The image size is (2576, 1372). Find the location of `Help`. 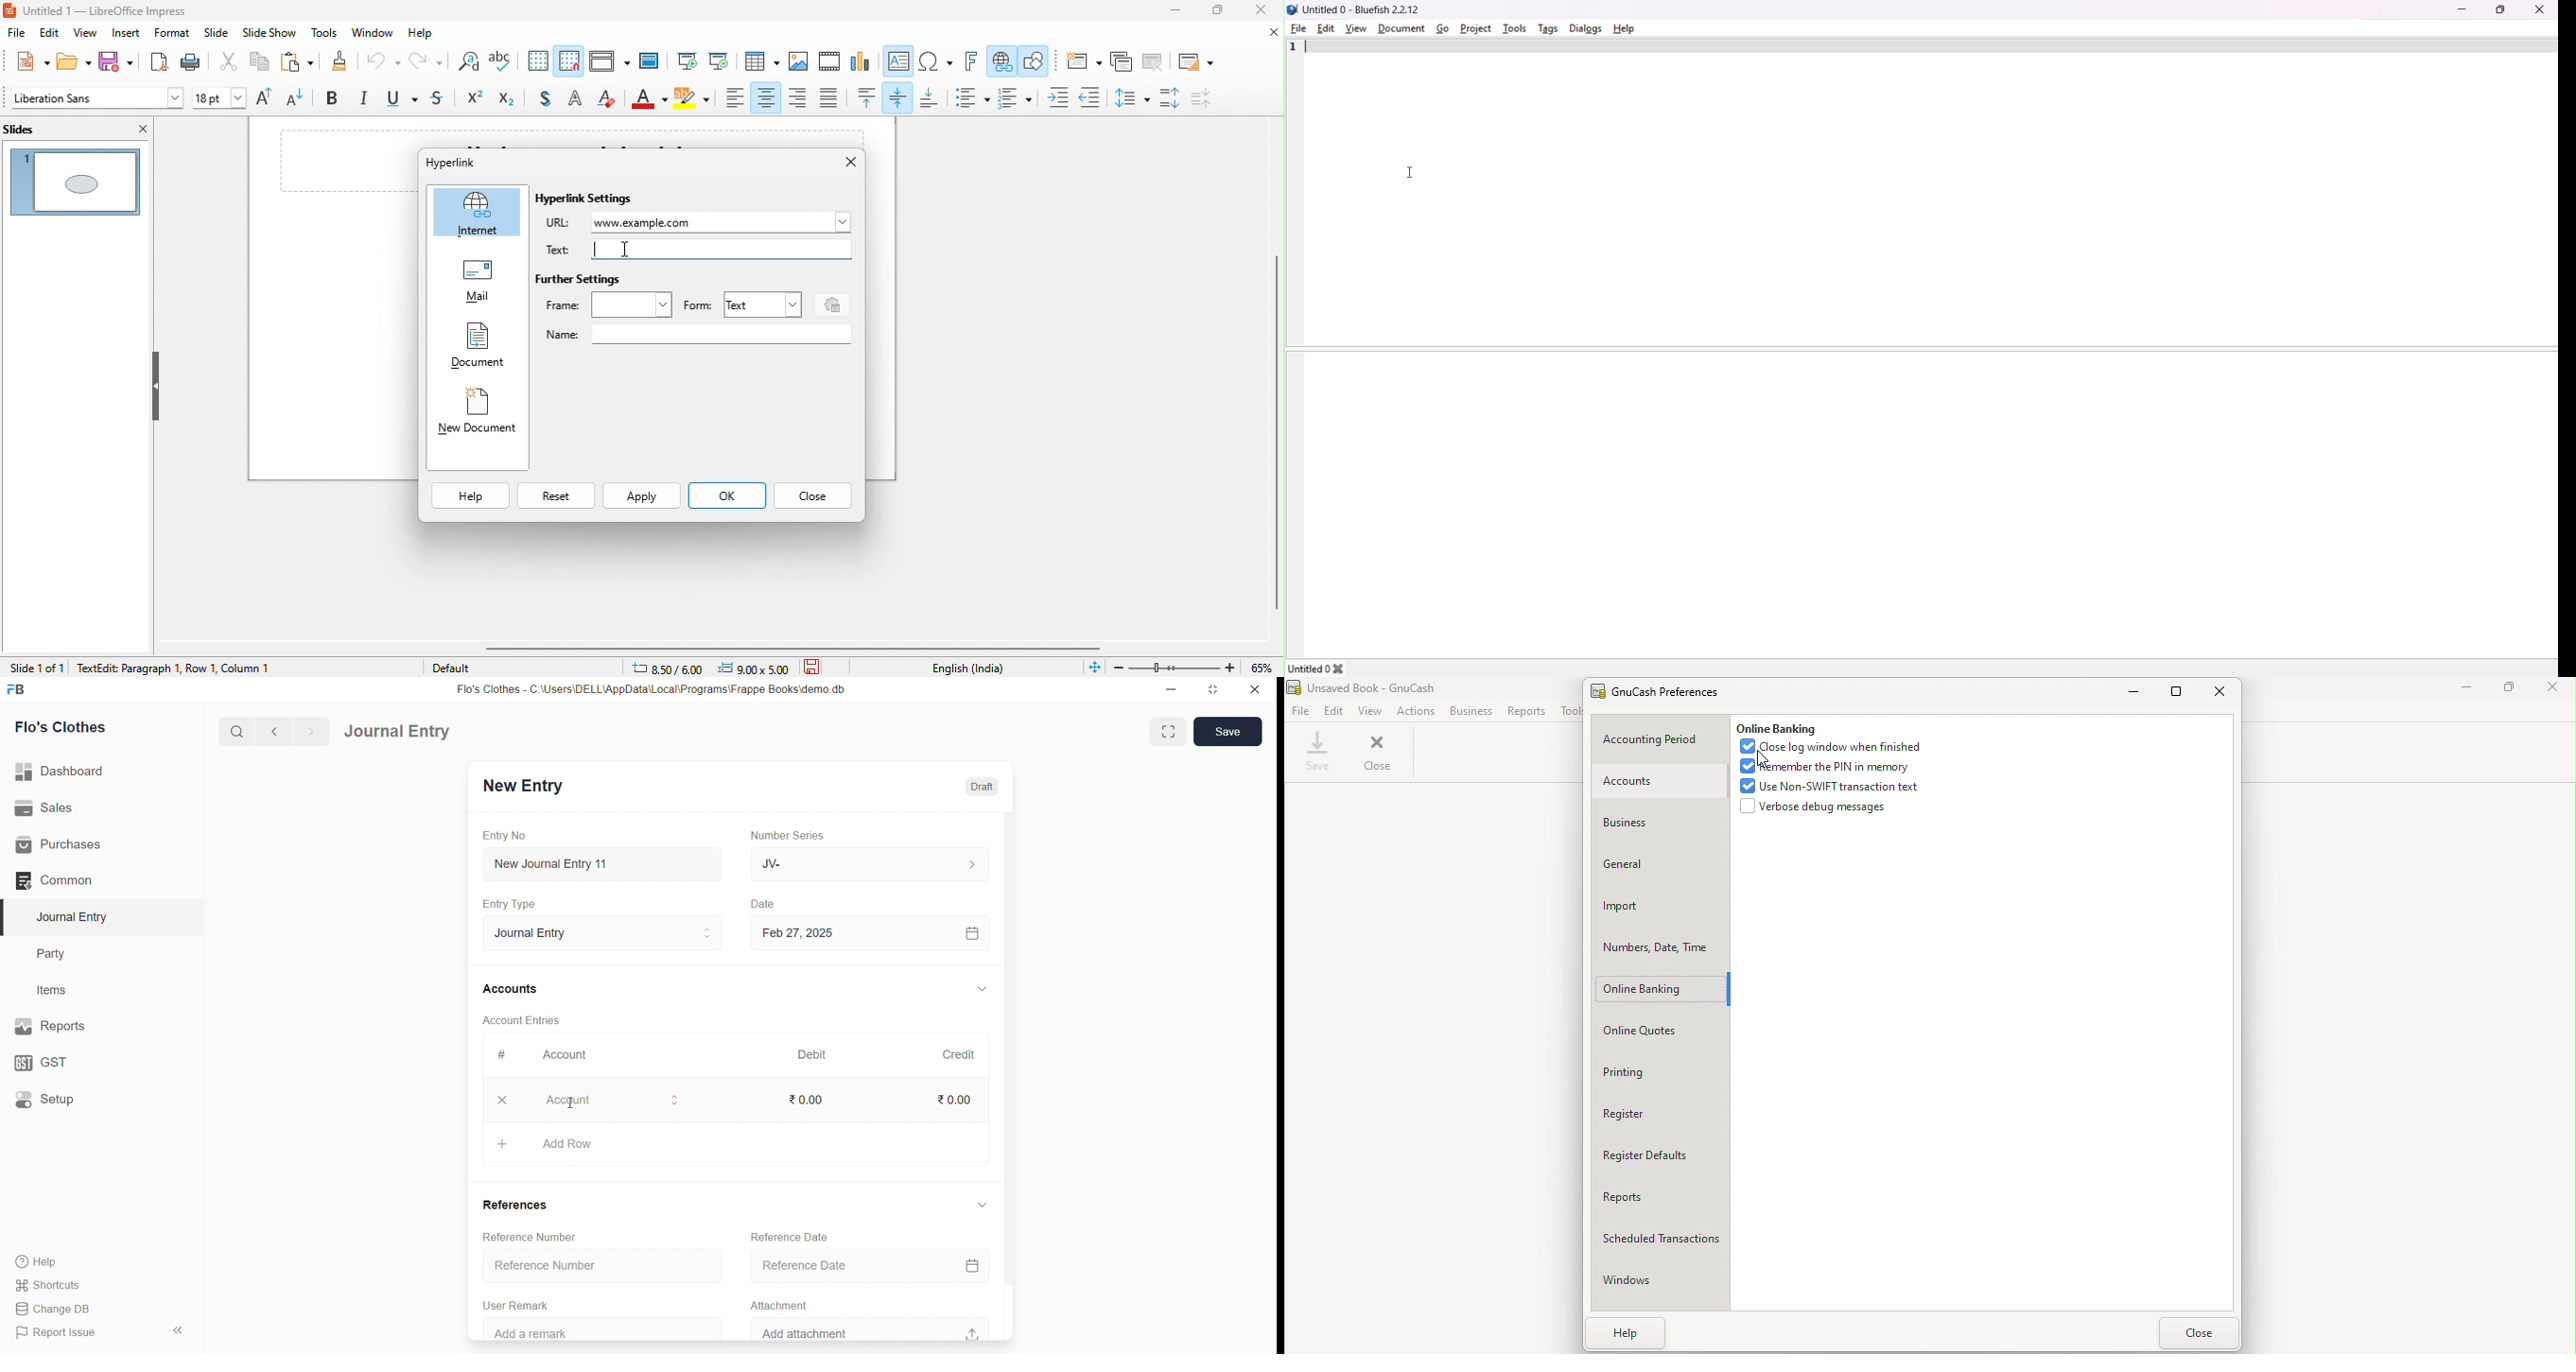

Help is located at coordinates (83, 1263).